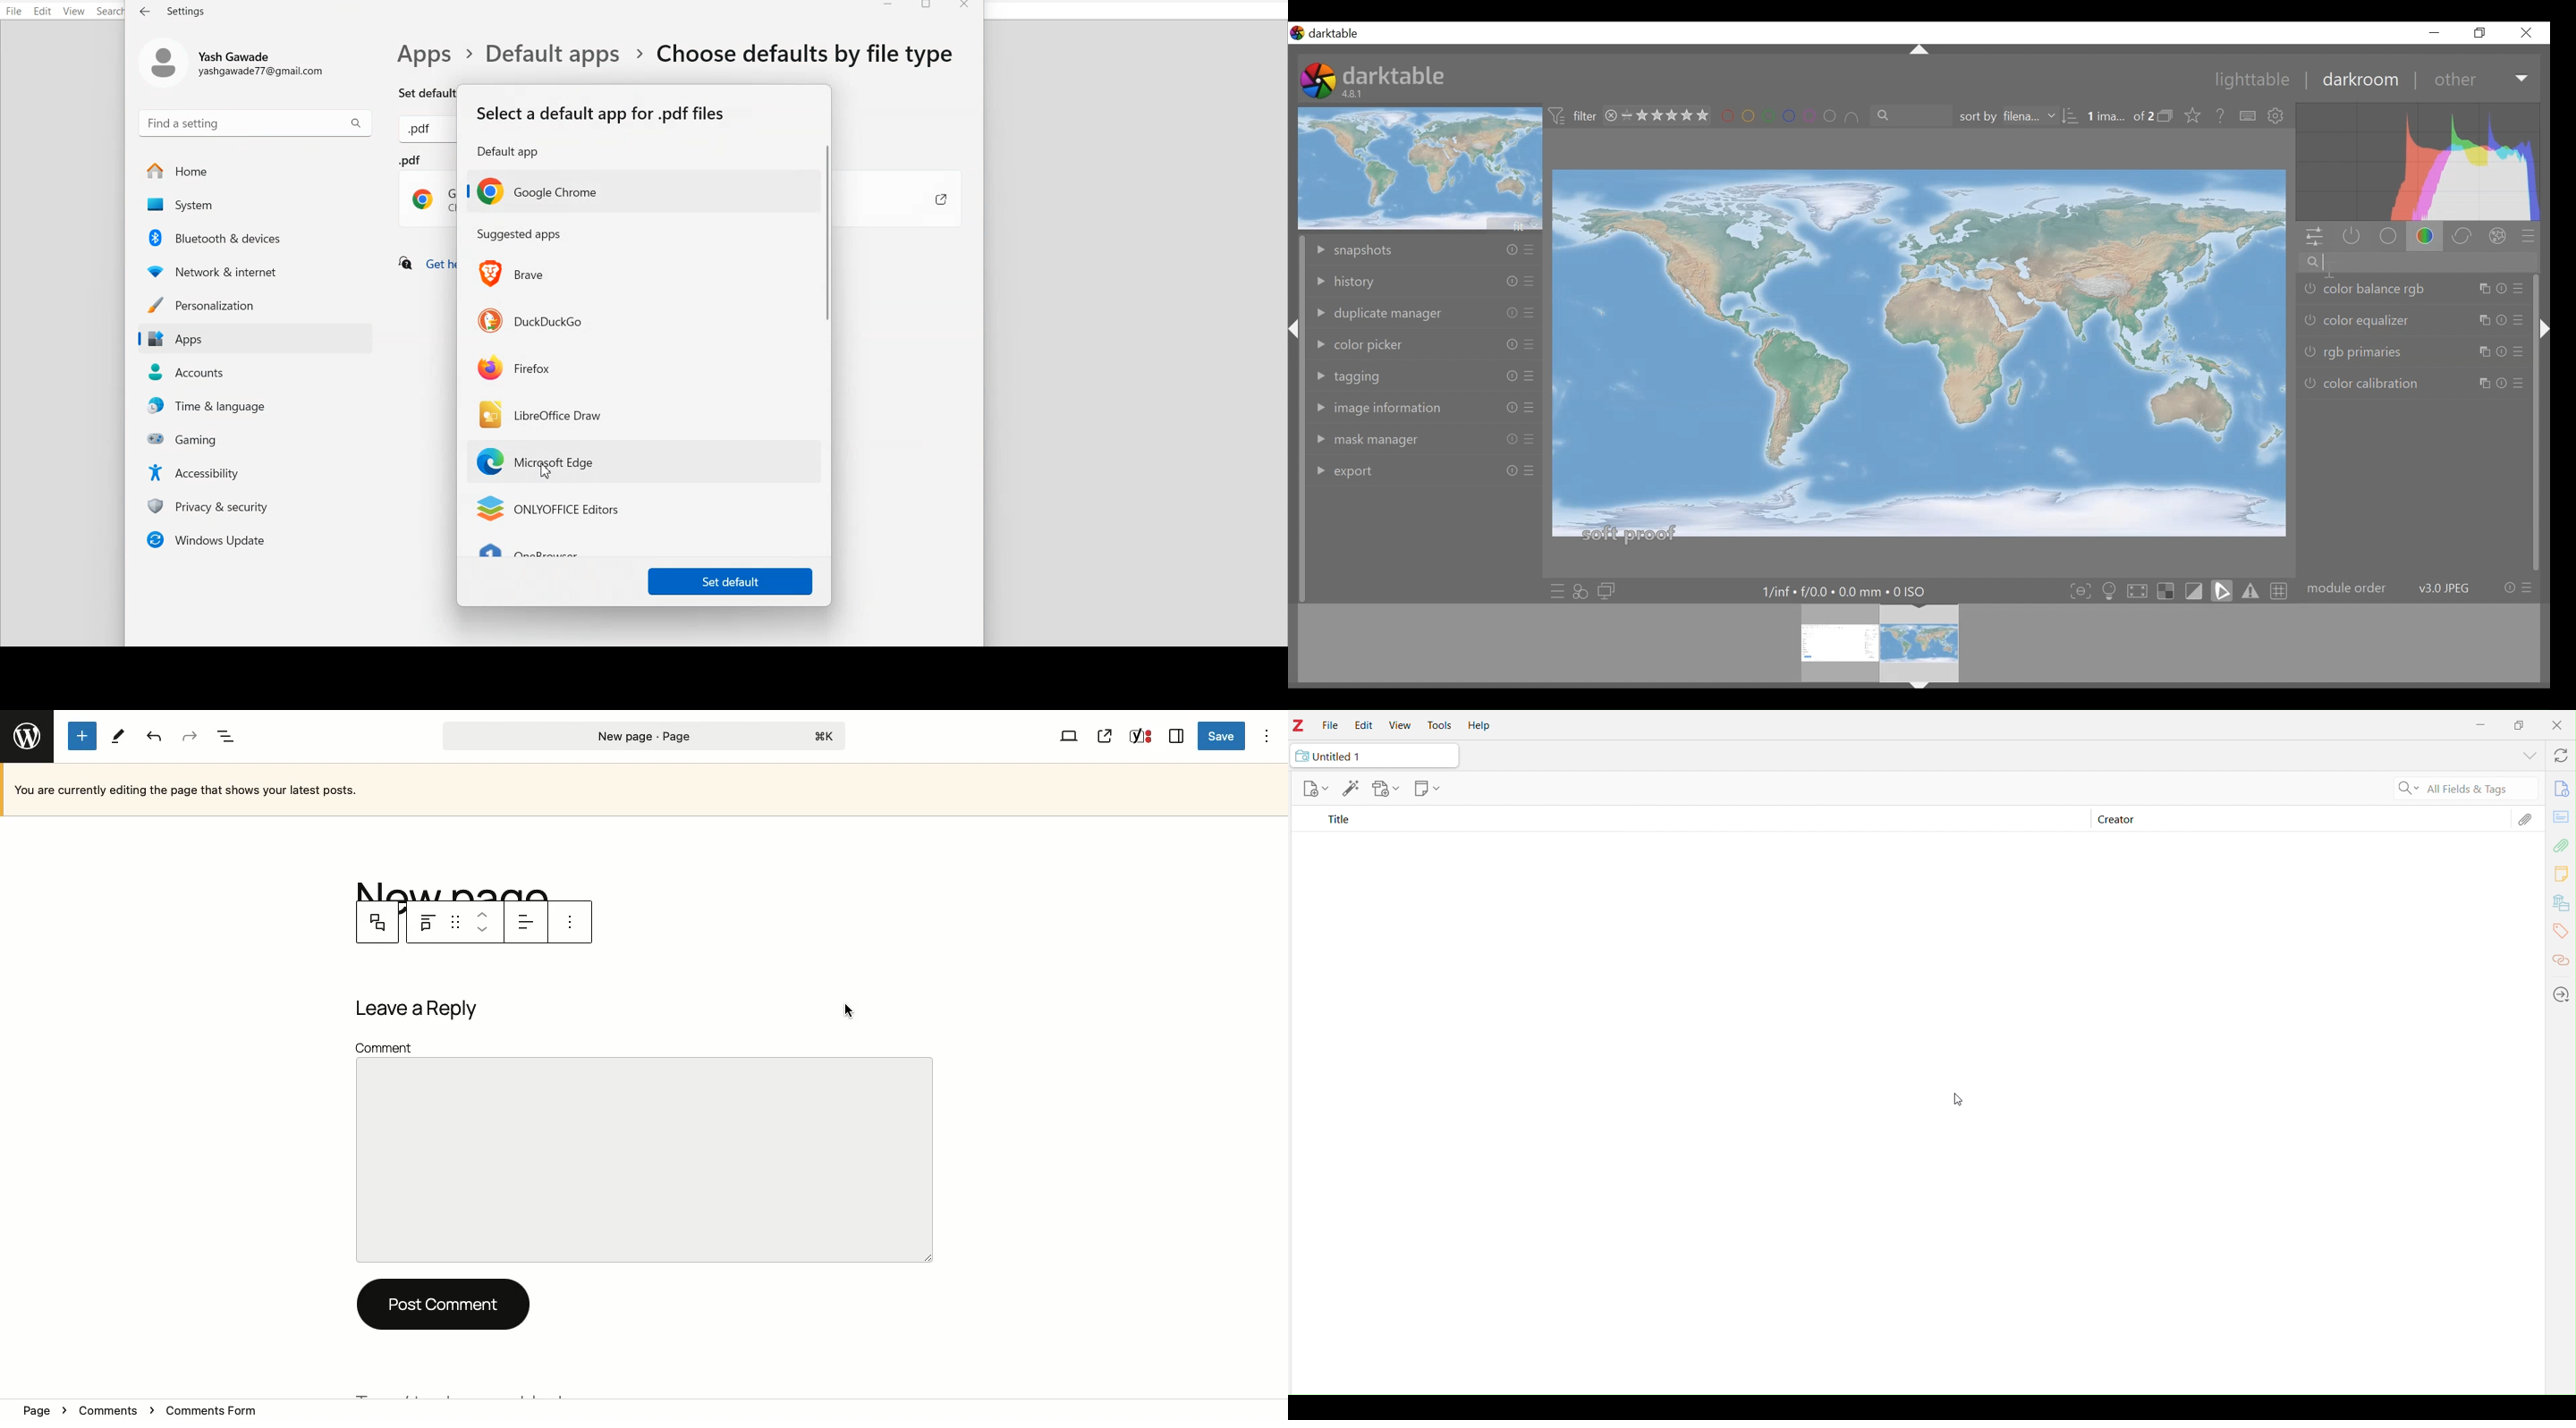 The image size is (2576, 1428). Describe the element at coordinates (1398, 725) in the screenshot. I see `View` at that location.